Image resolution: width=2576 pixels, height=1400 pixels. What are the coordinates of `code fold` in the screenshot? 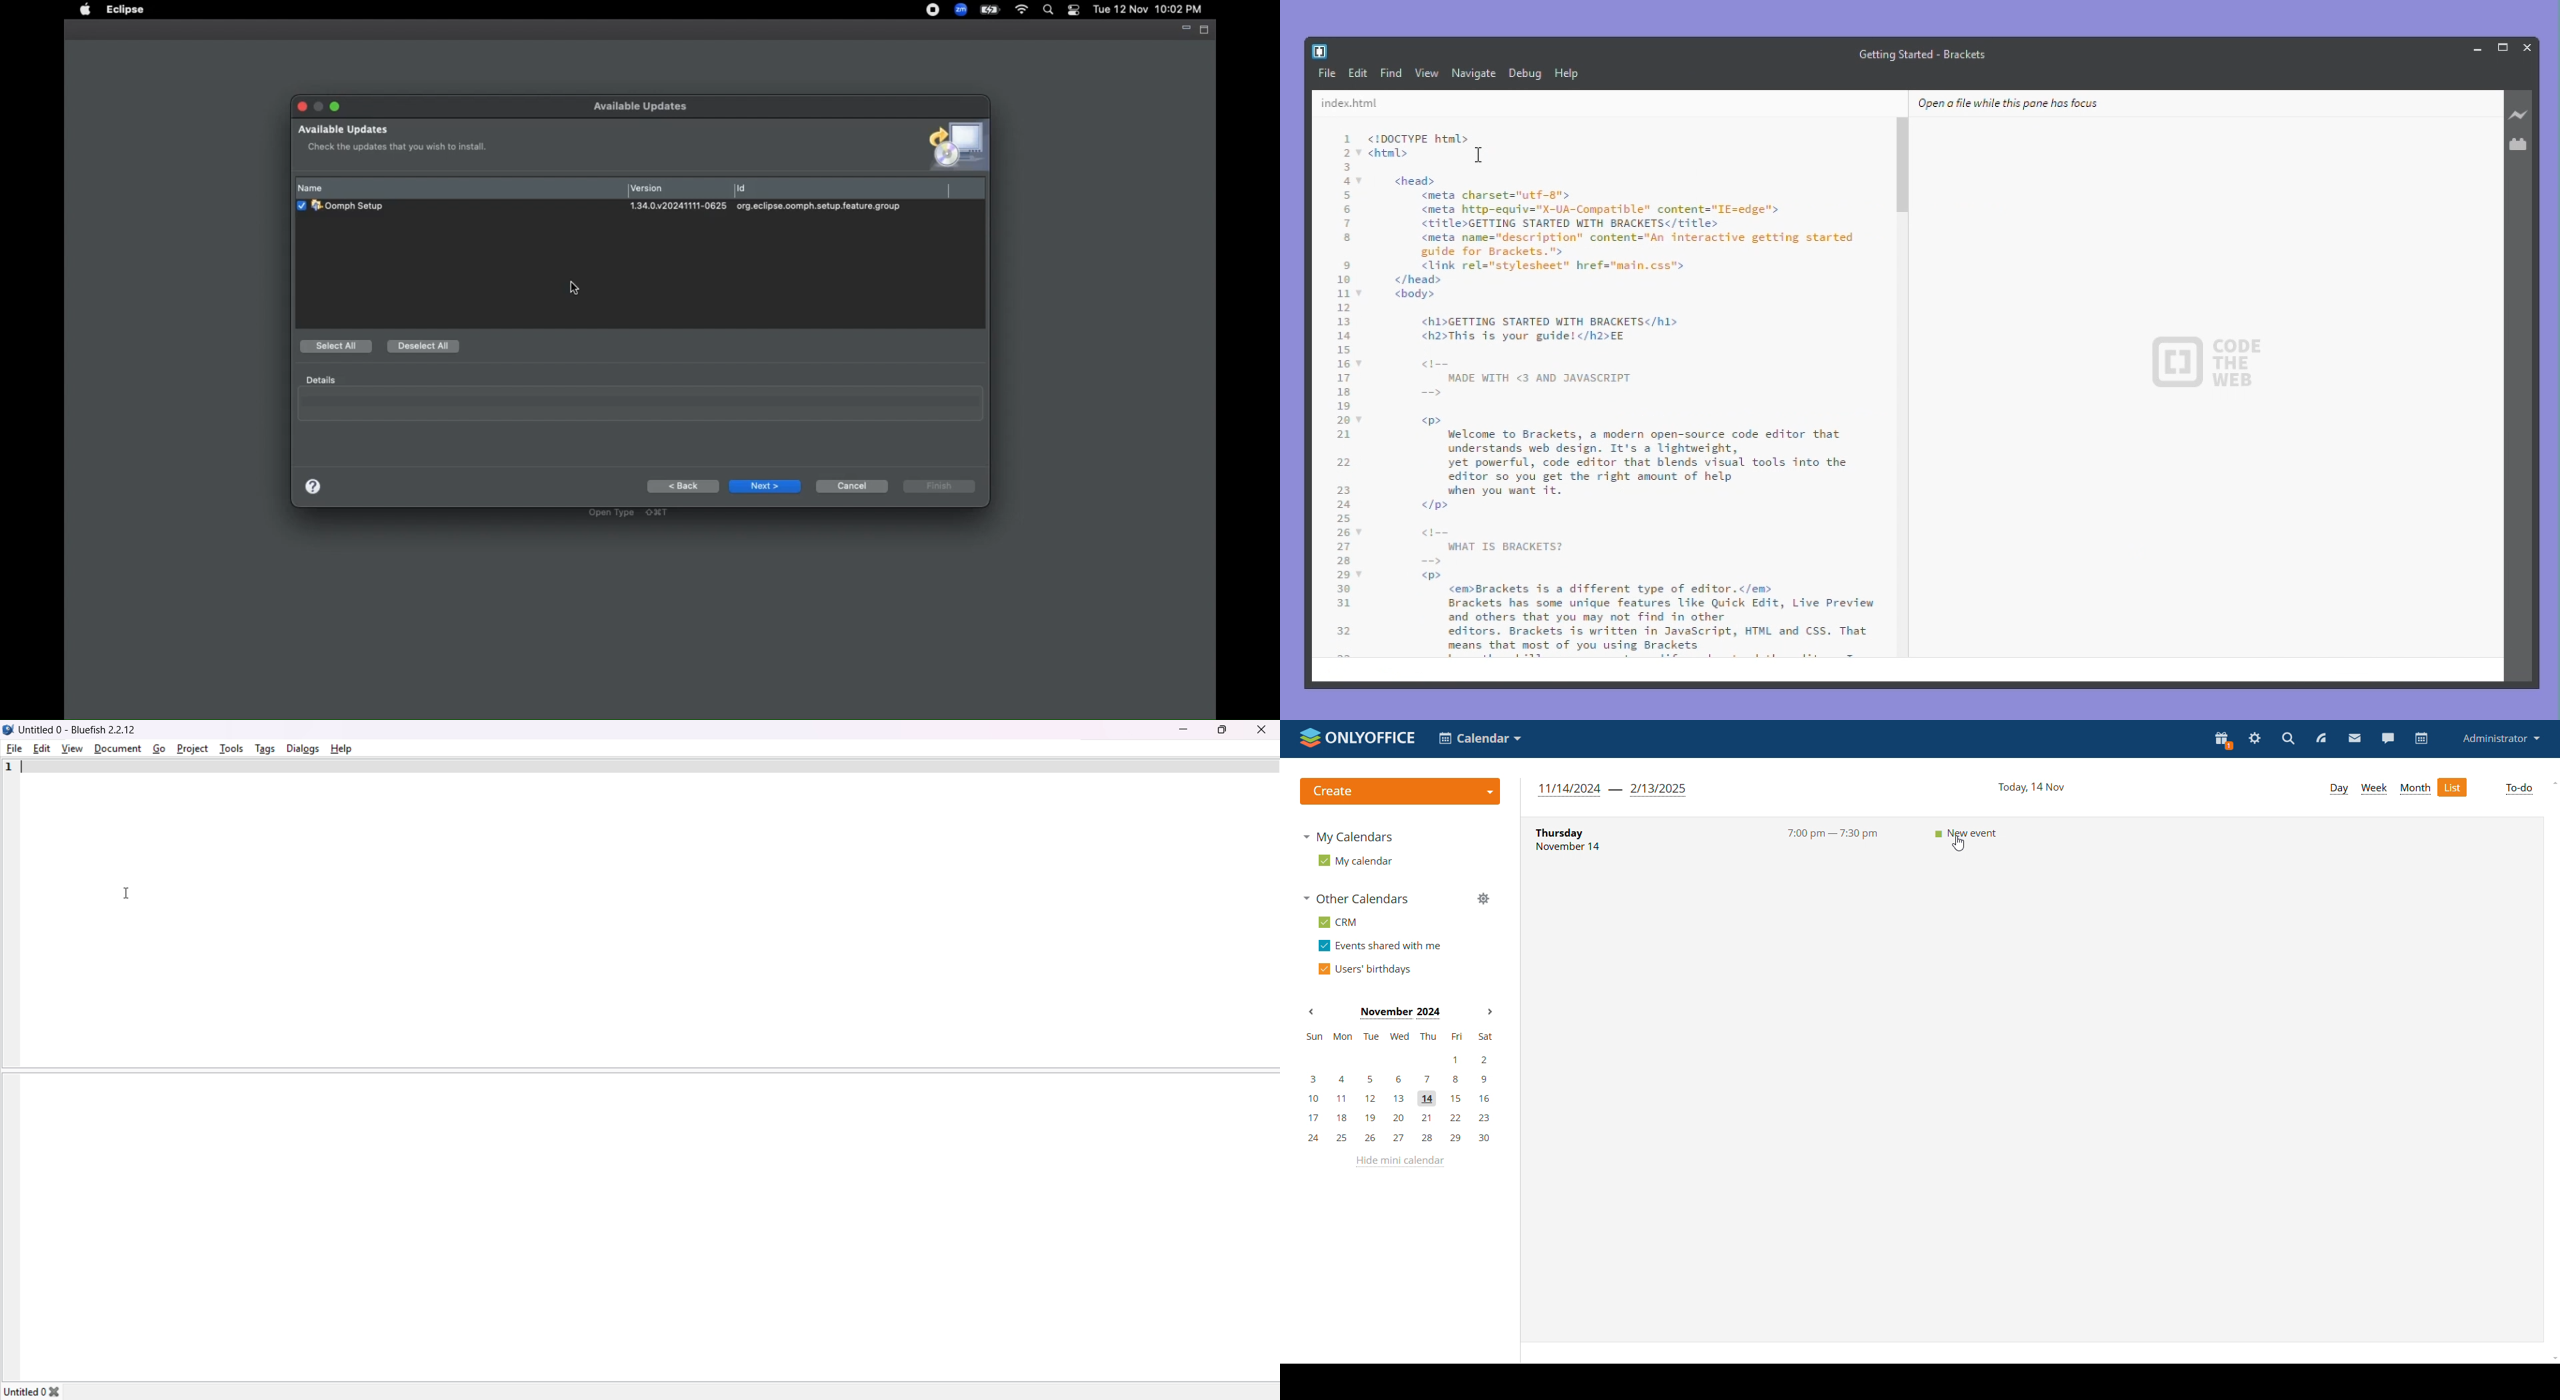 It's located at (1361, 182).